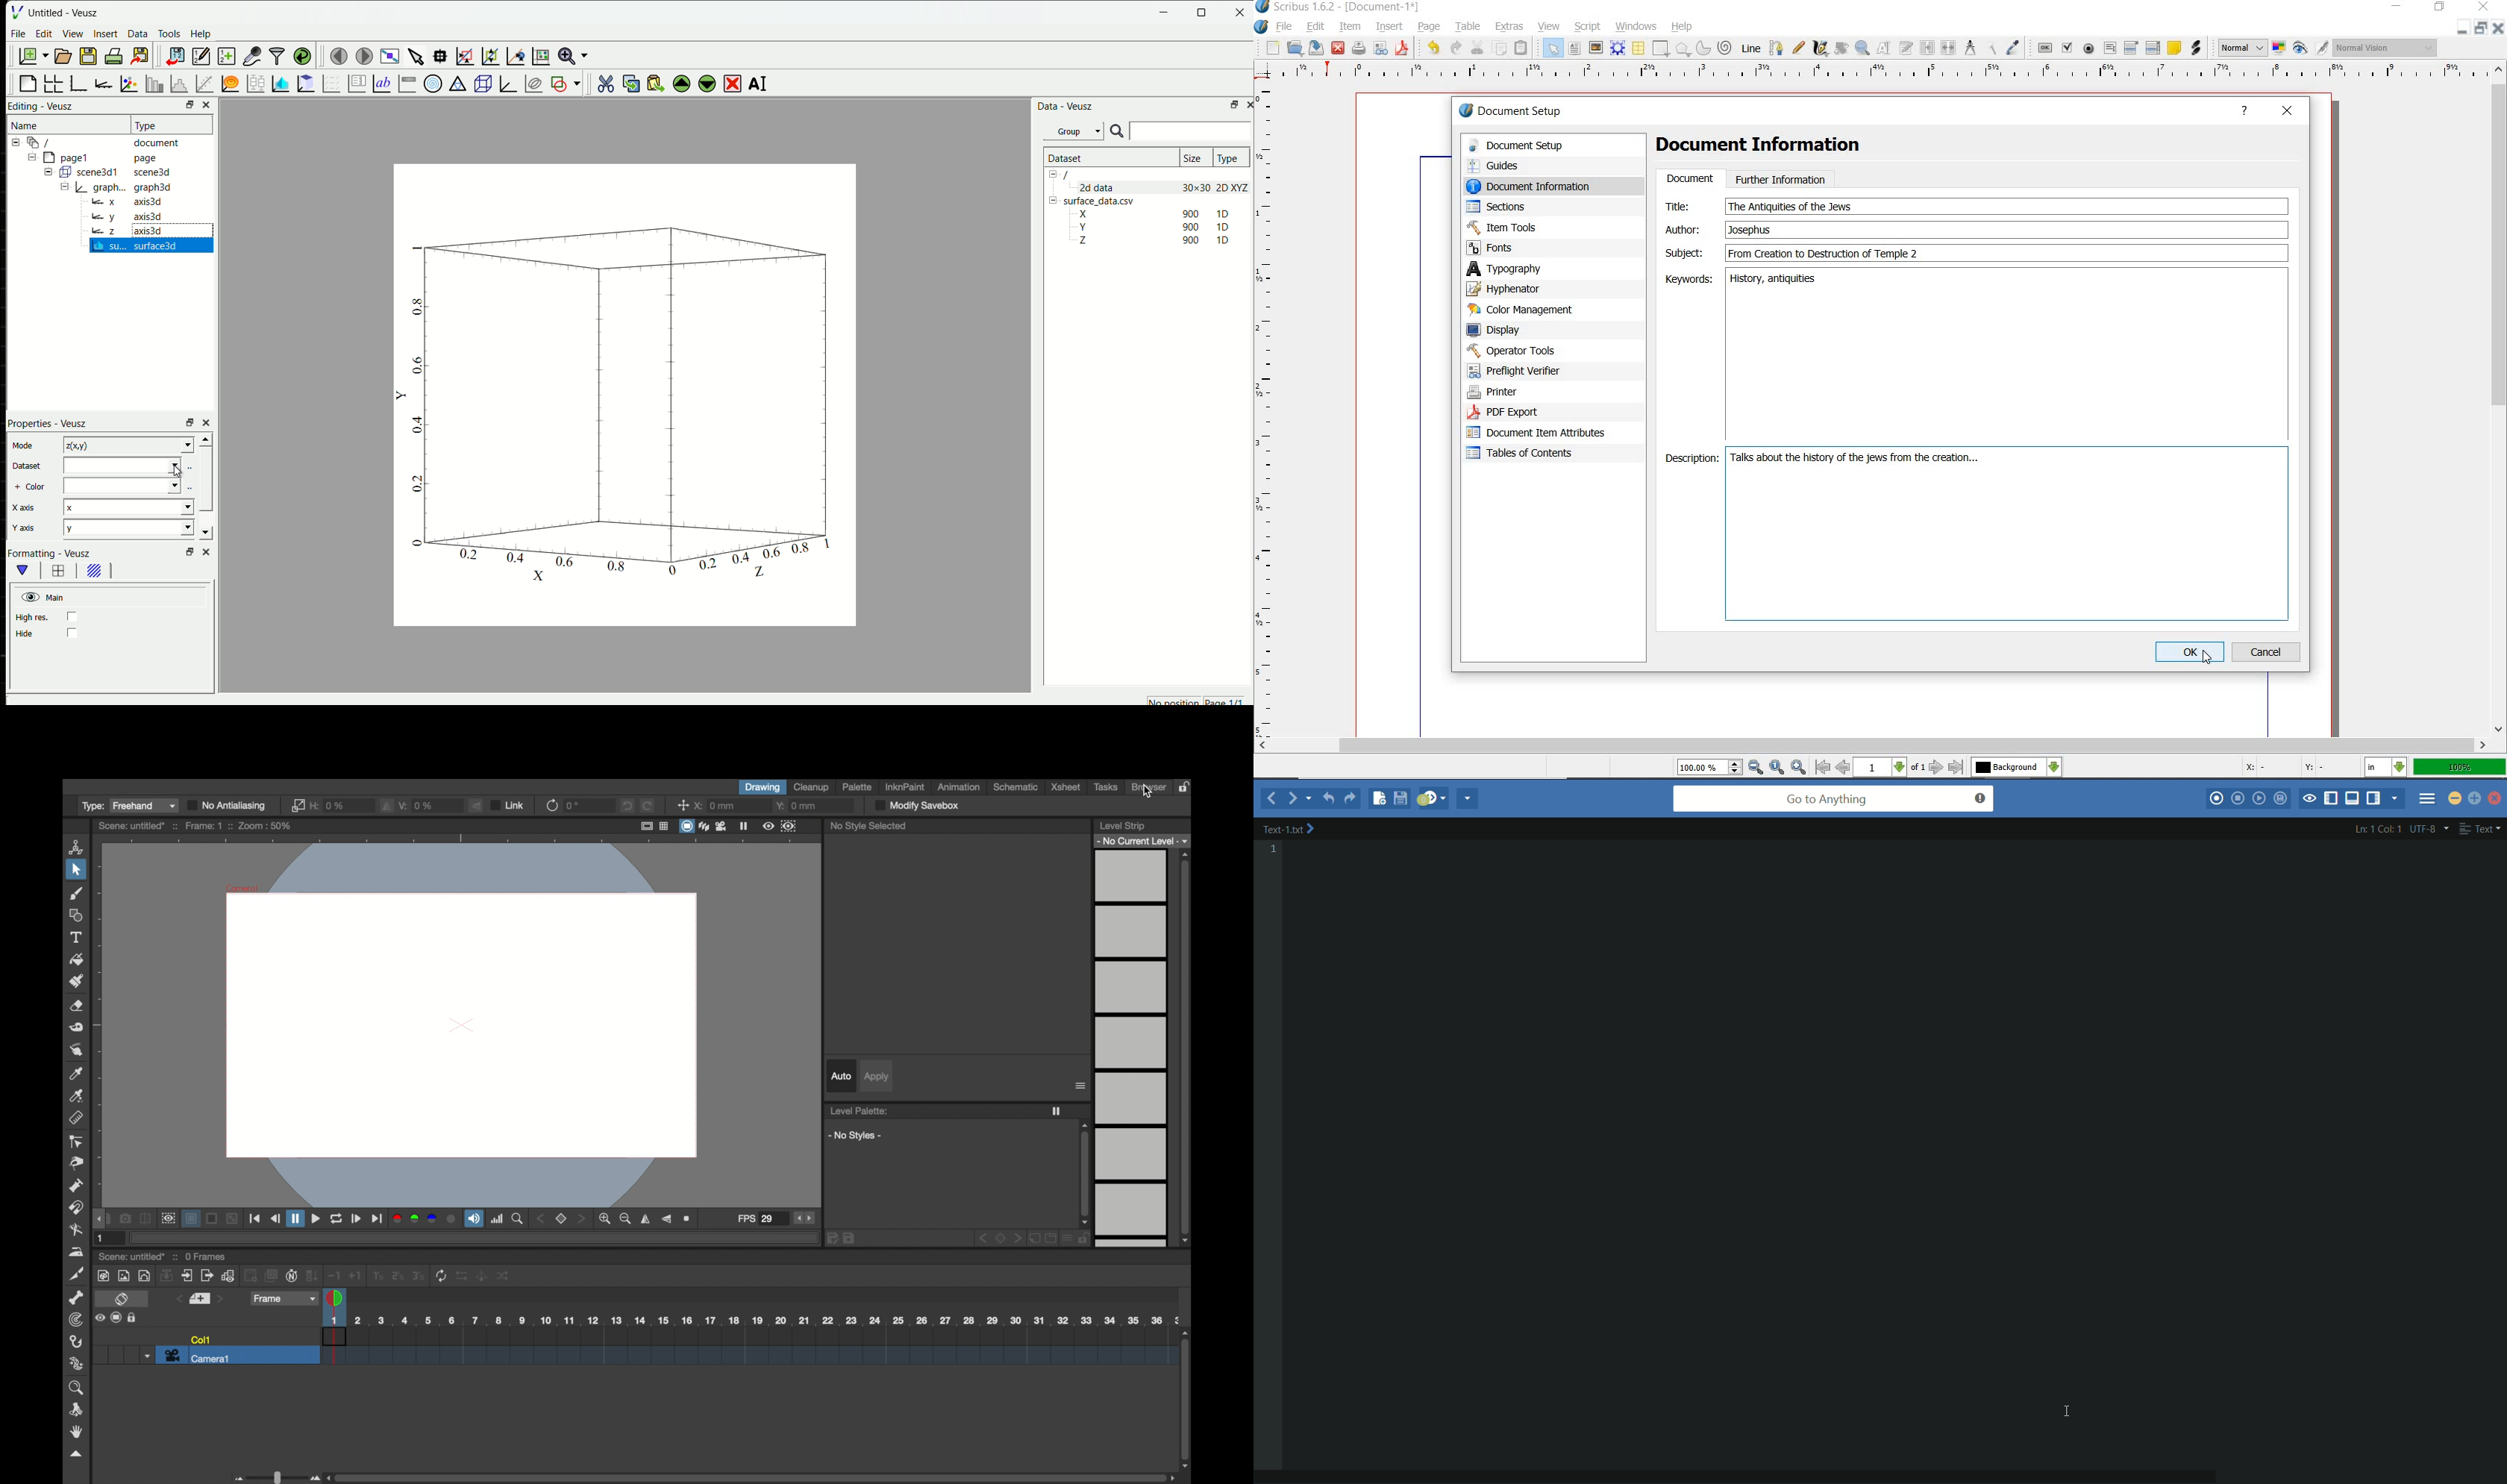  Describe the element at coordinates (1150, 213) in the screenshot. I see `X 900 1D` at that location.